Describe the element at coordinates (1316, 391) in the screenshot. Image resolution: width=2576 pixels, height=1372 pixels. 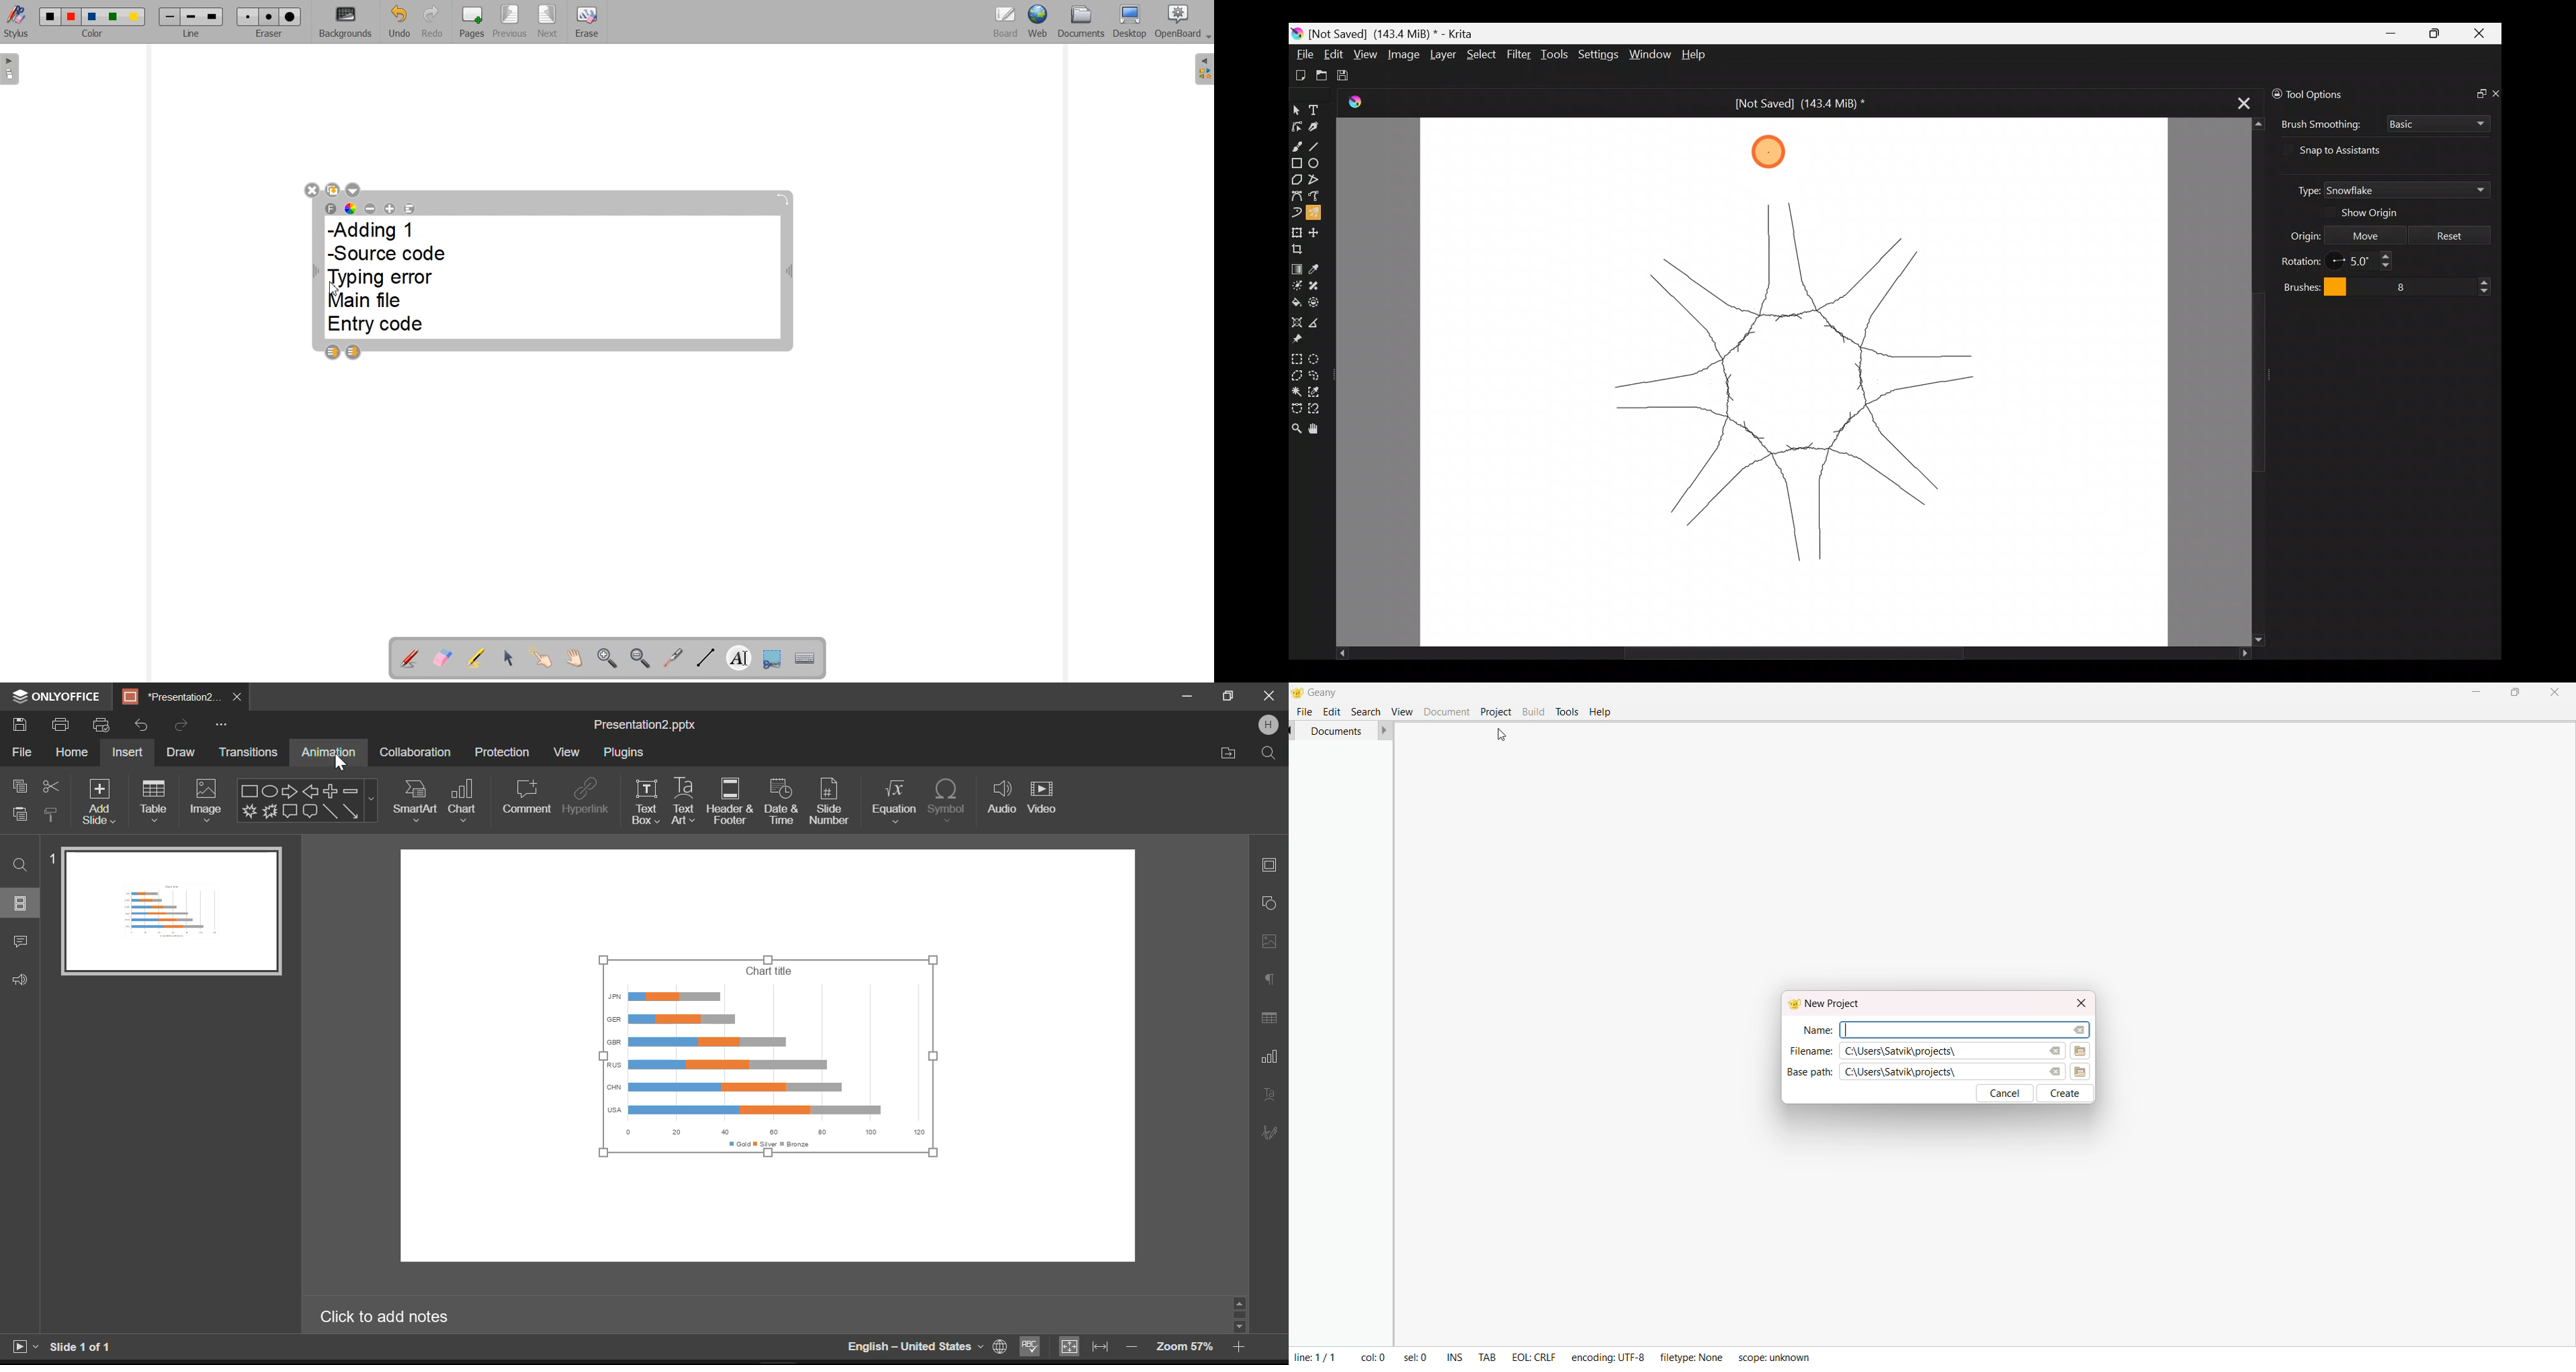
I see `Similar color selection tool` at that location.